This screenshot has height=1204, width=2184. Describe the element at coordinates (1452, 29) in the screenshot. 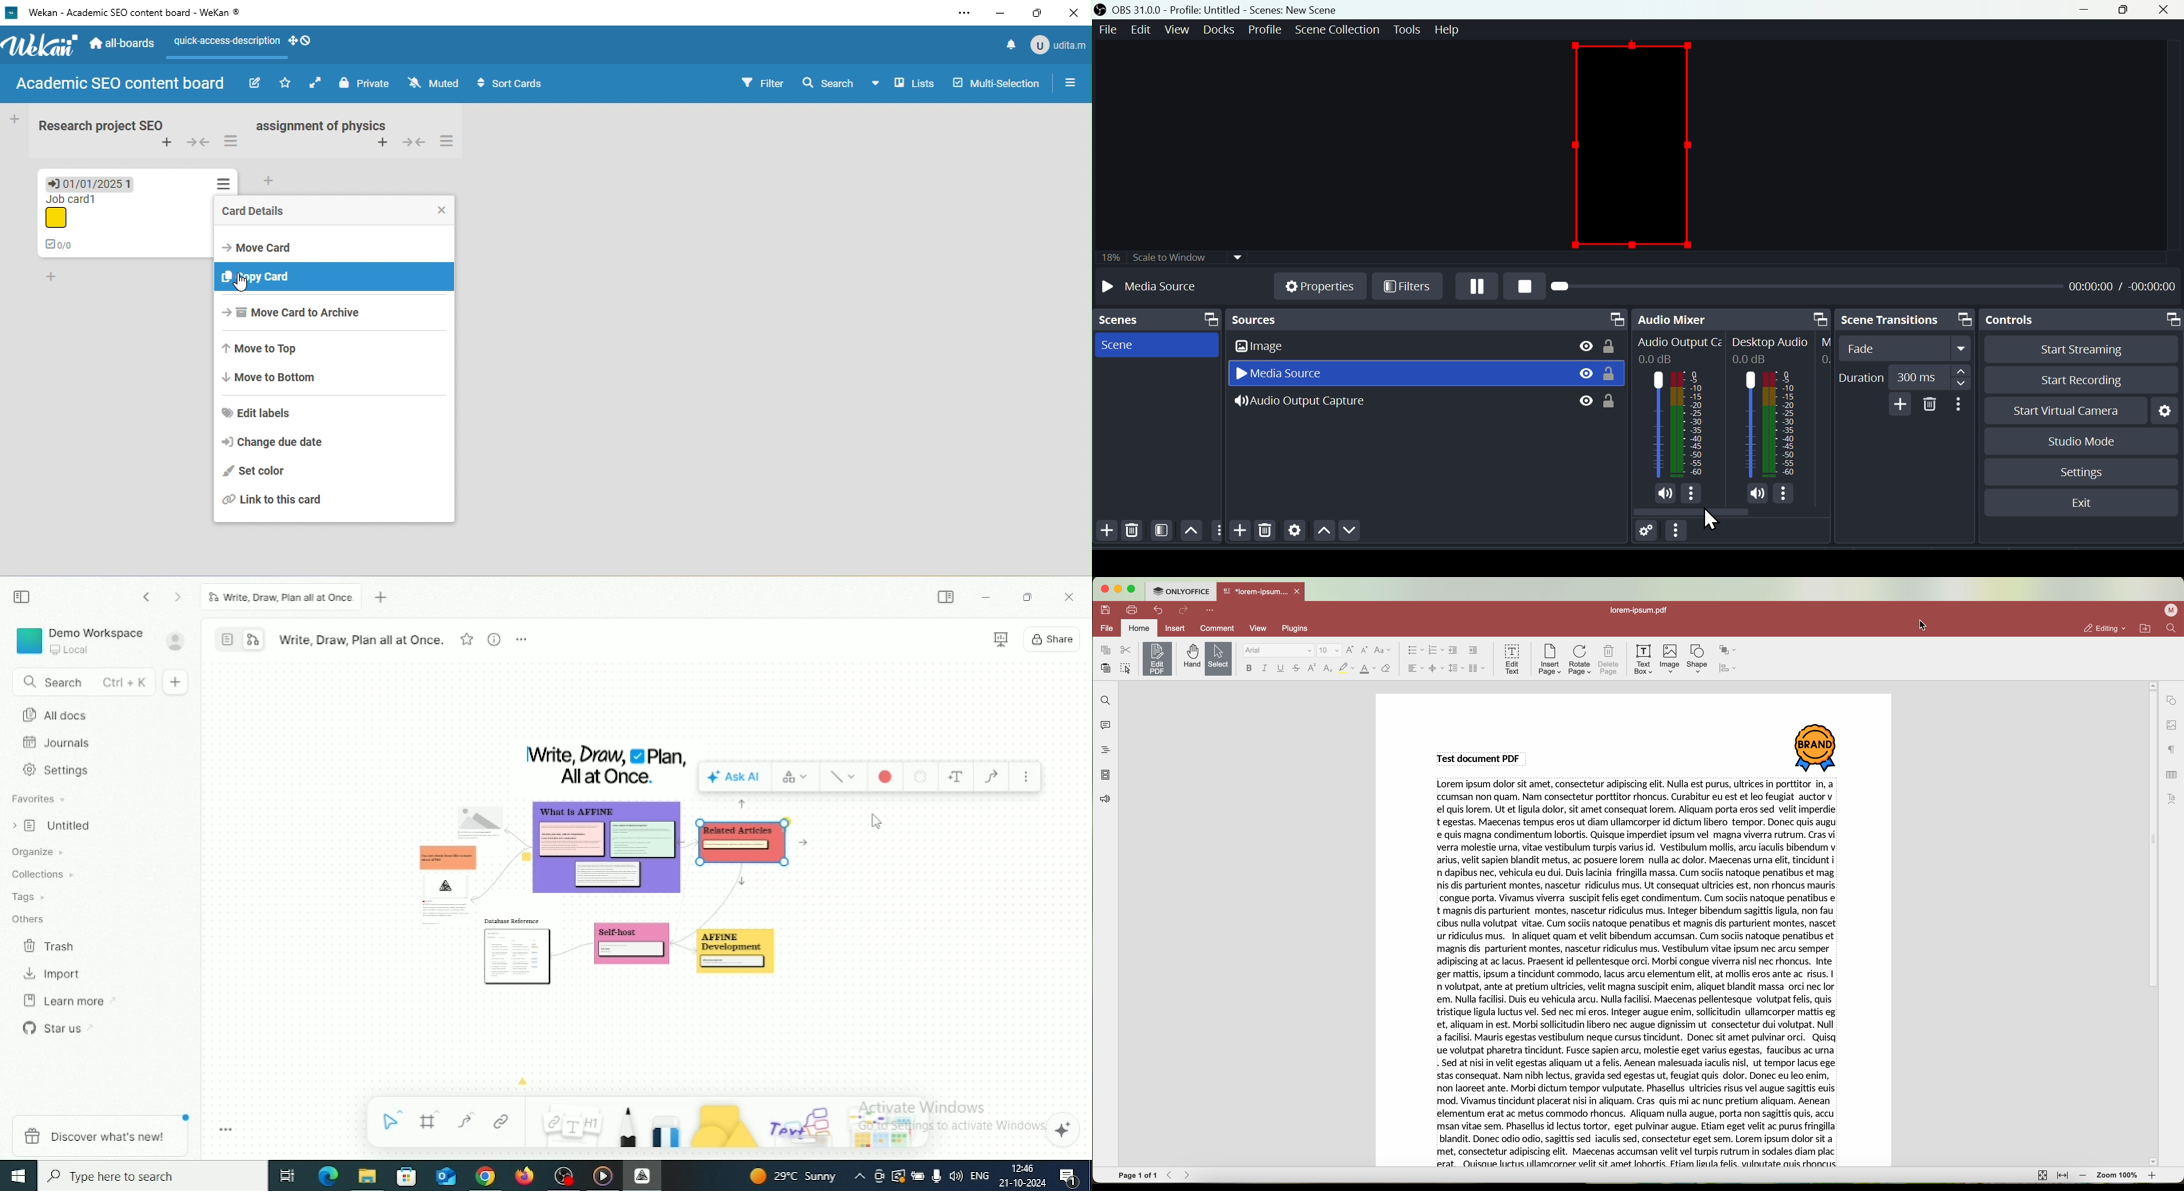

I see `Help` at that location.